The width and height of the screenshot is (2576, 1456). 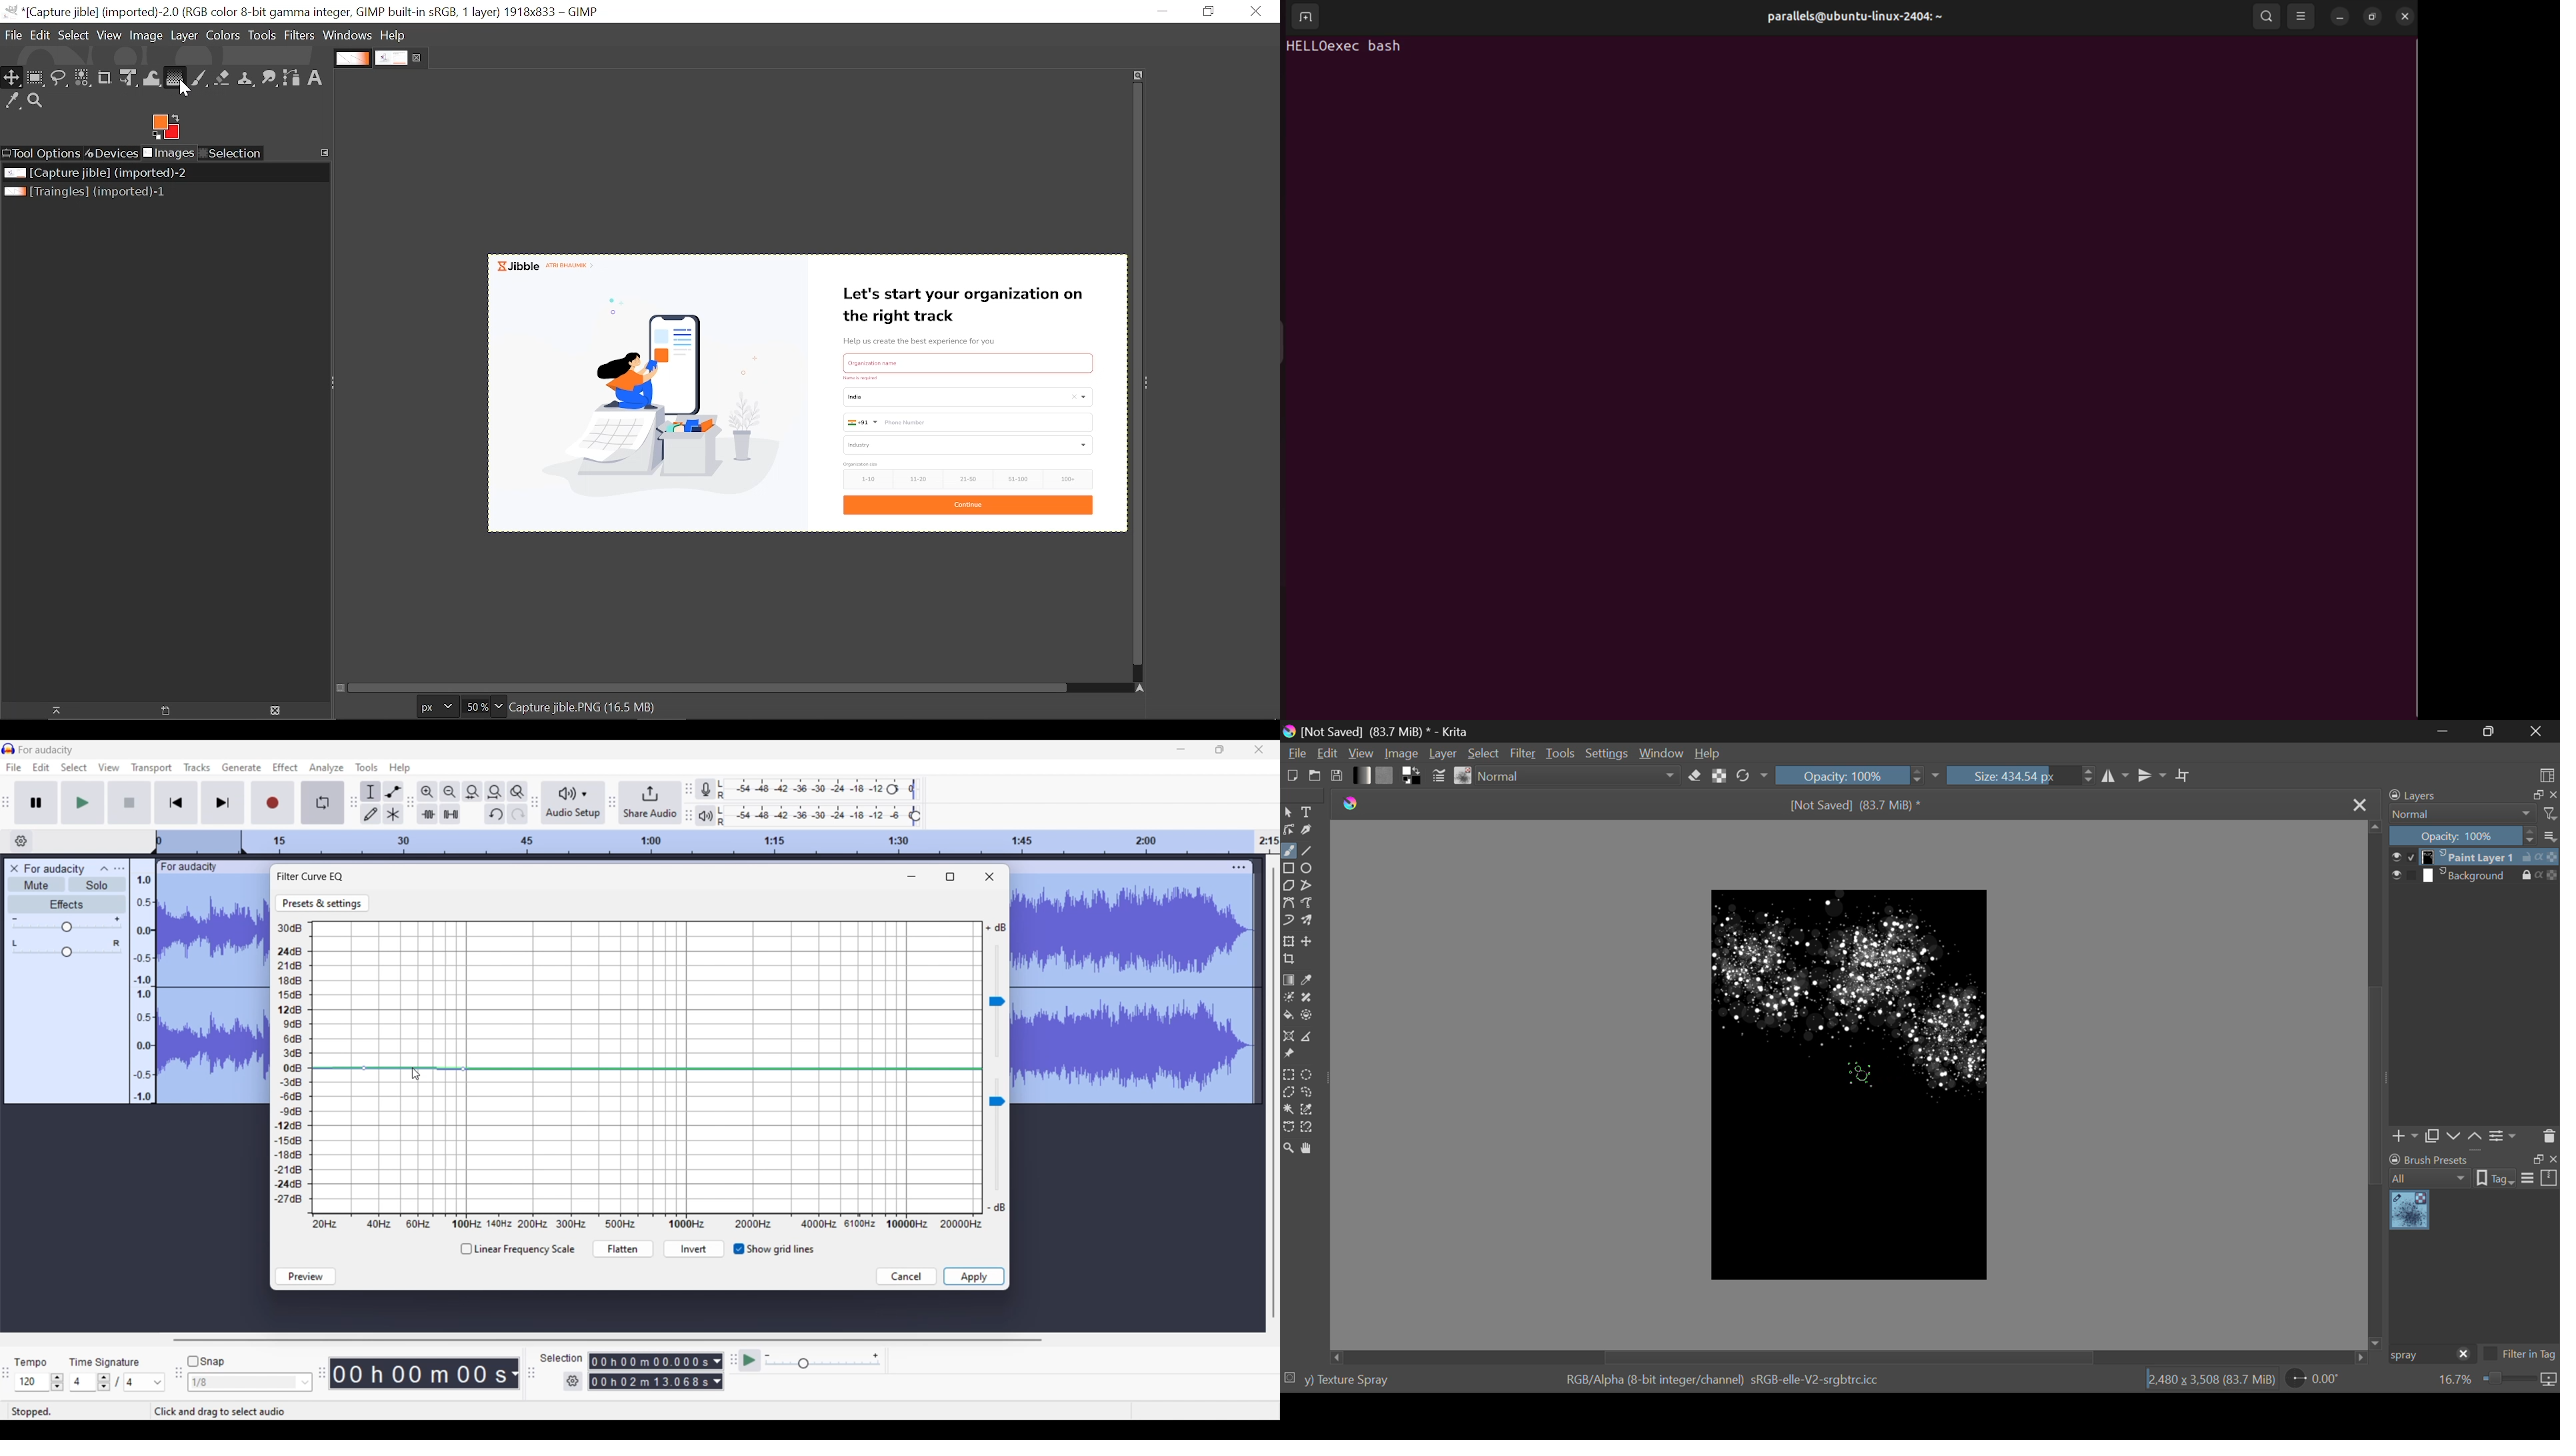 What do you see at coordinates (311, 876) in the screenshot?
I see `Filter curve EQ` at bounding box center [311, 876].